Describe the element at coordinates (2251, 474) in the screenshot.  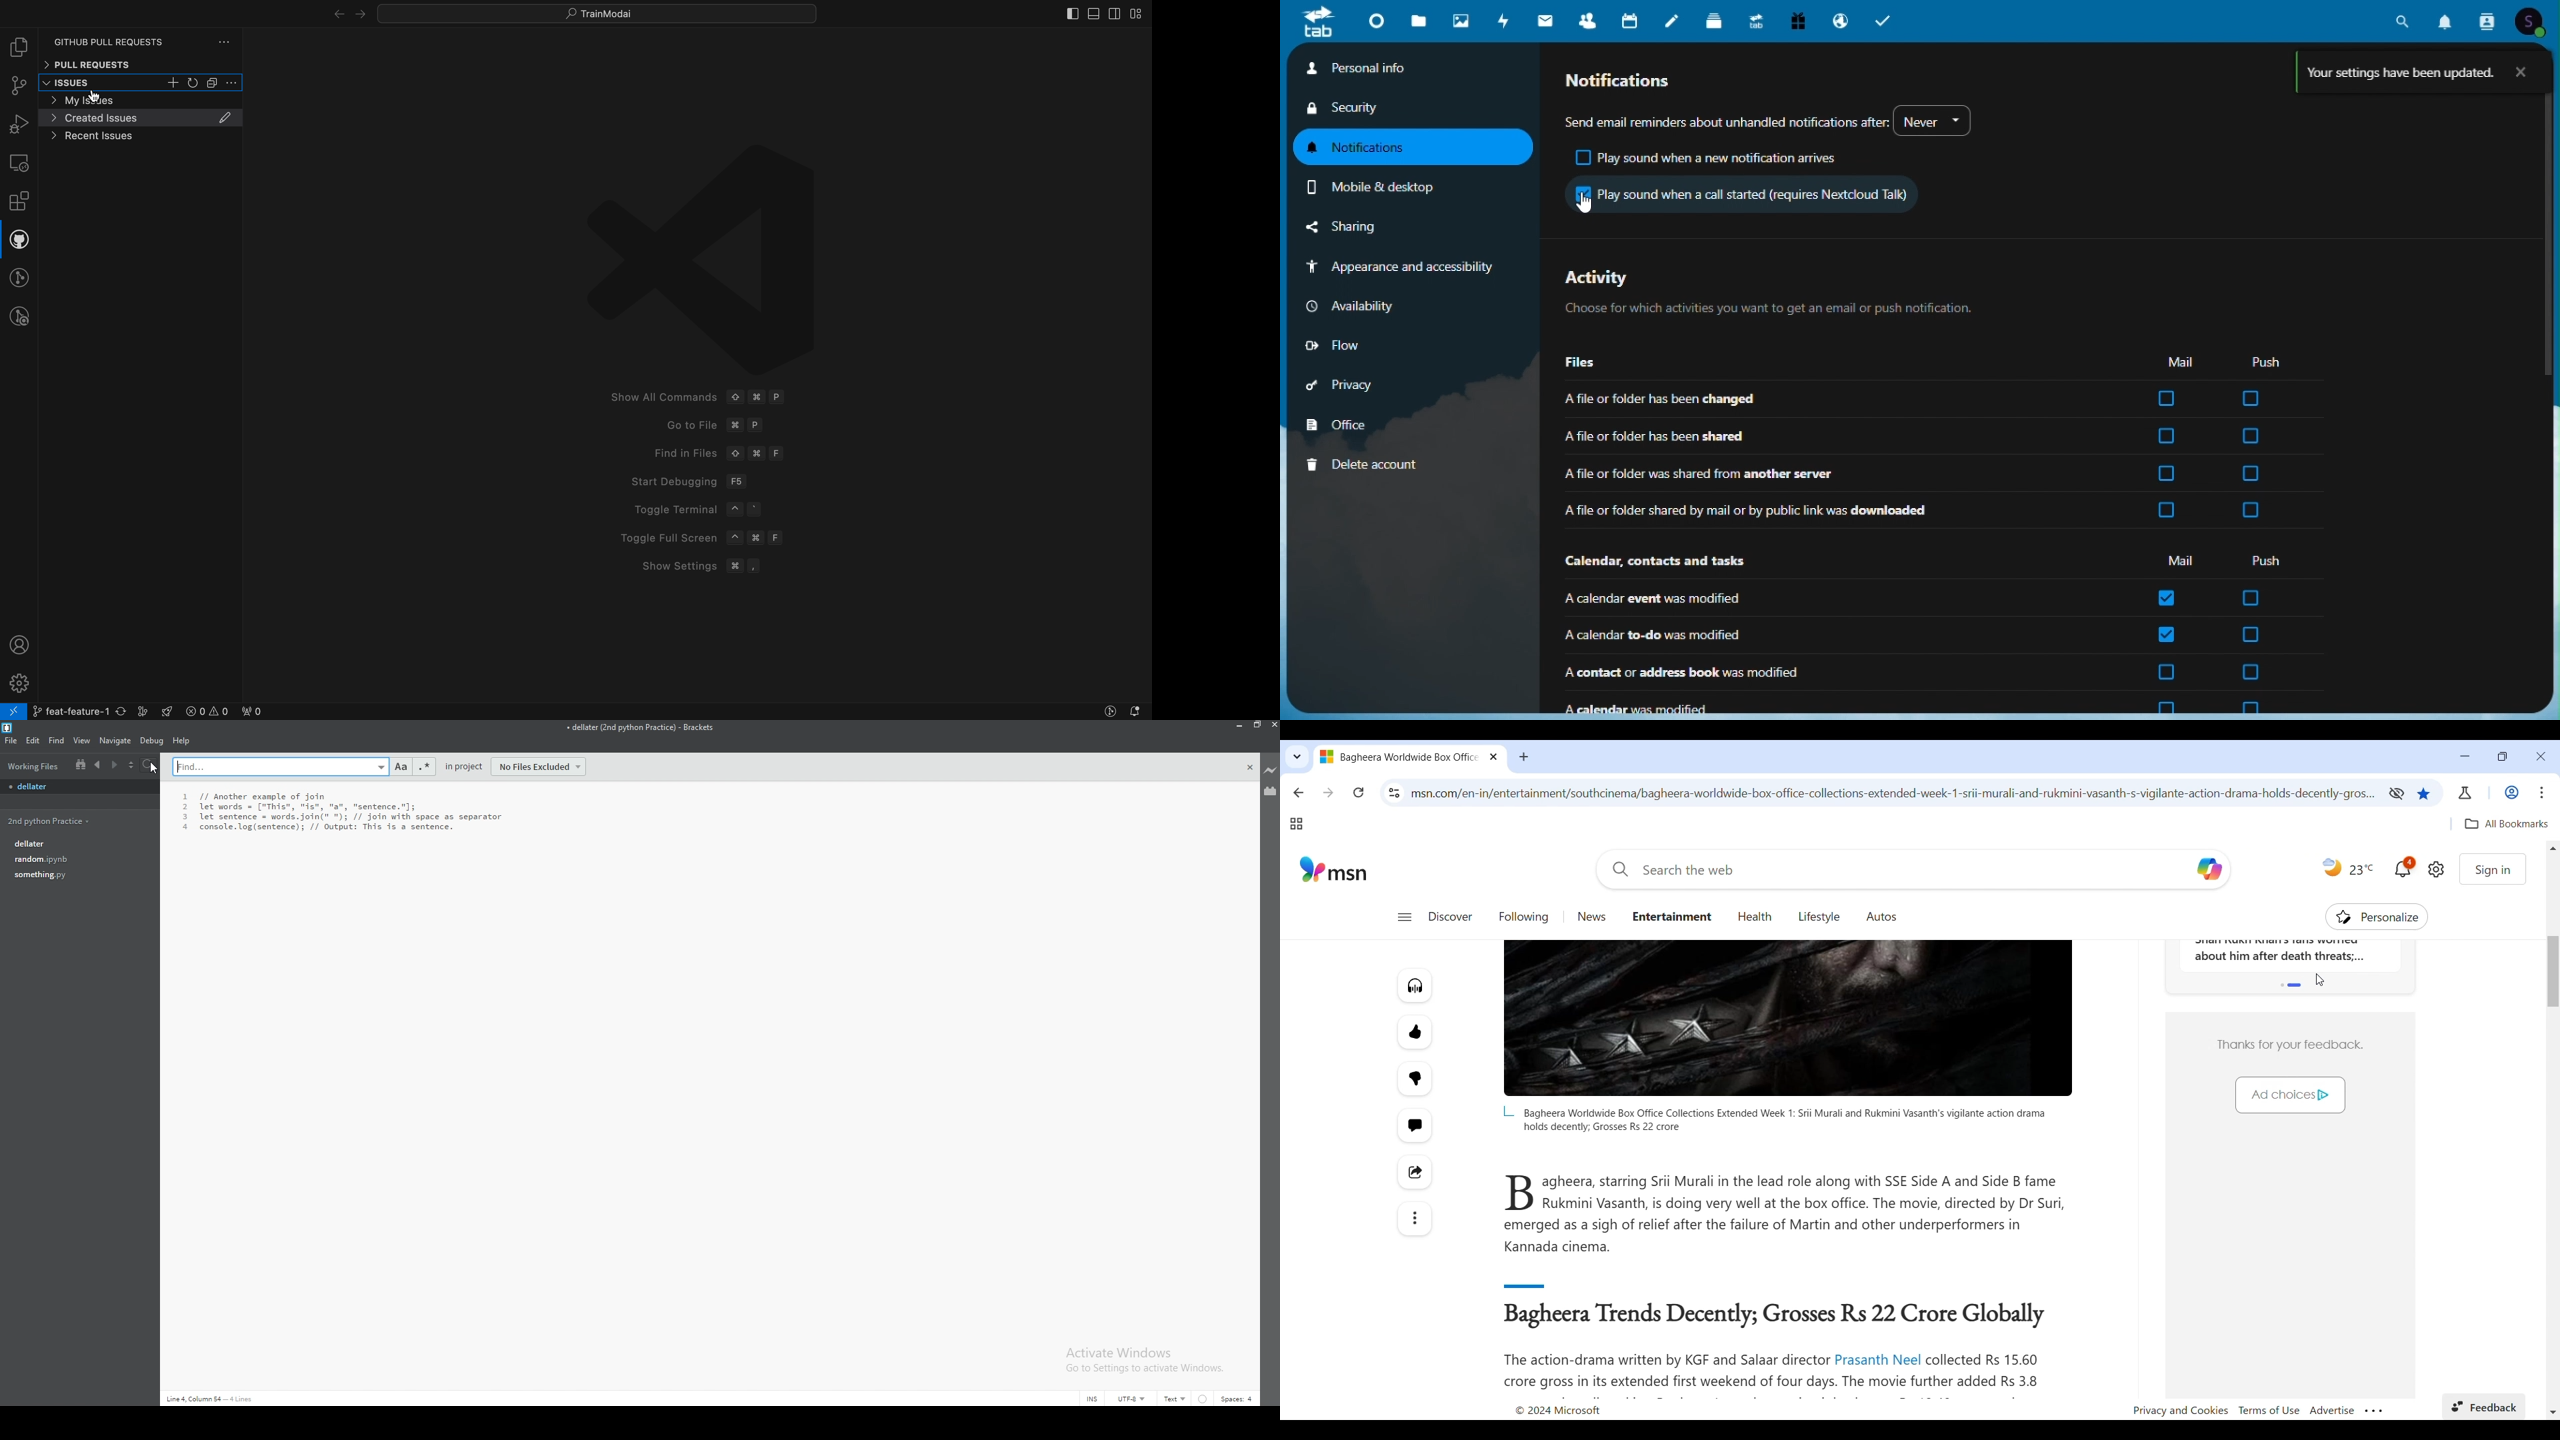
I see `check box` at that location.